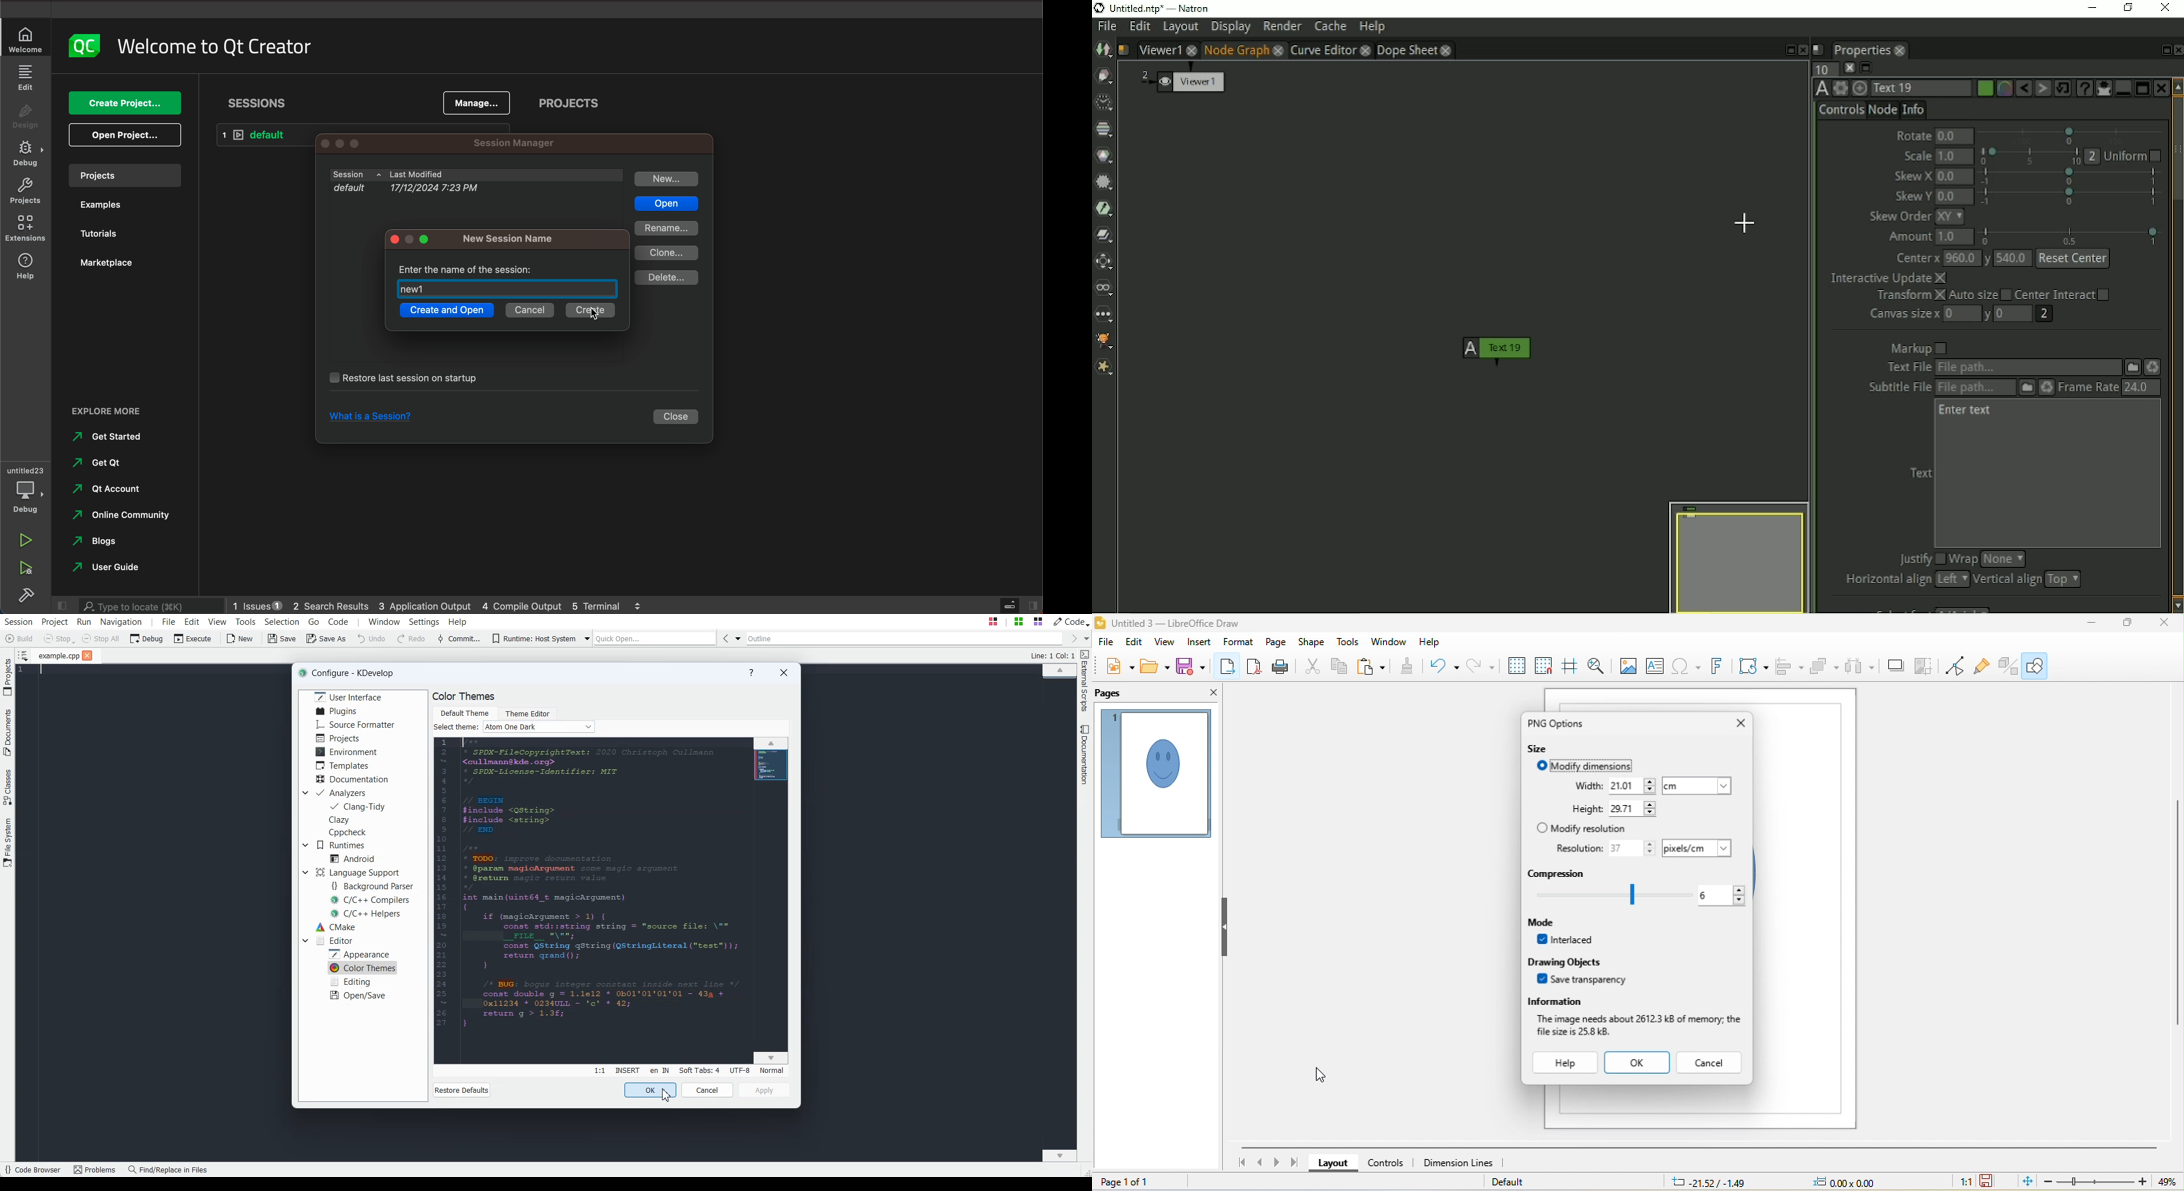 The width and height of the screenshot is (2184, 1204). Describe the element at coordinates (1700, 849) in the screenshot. I see `select unit` at that location.